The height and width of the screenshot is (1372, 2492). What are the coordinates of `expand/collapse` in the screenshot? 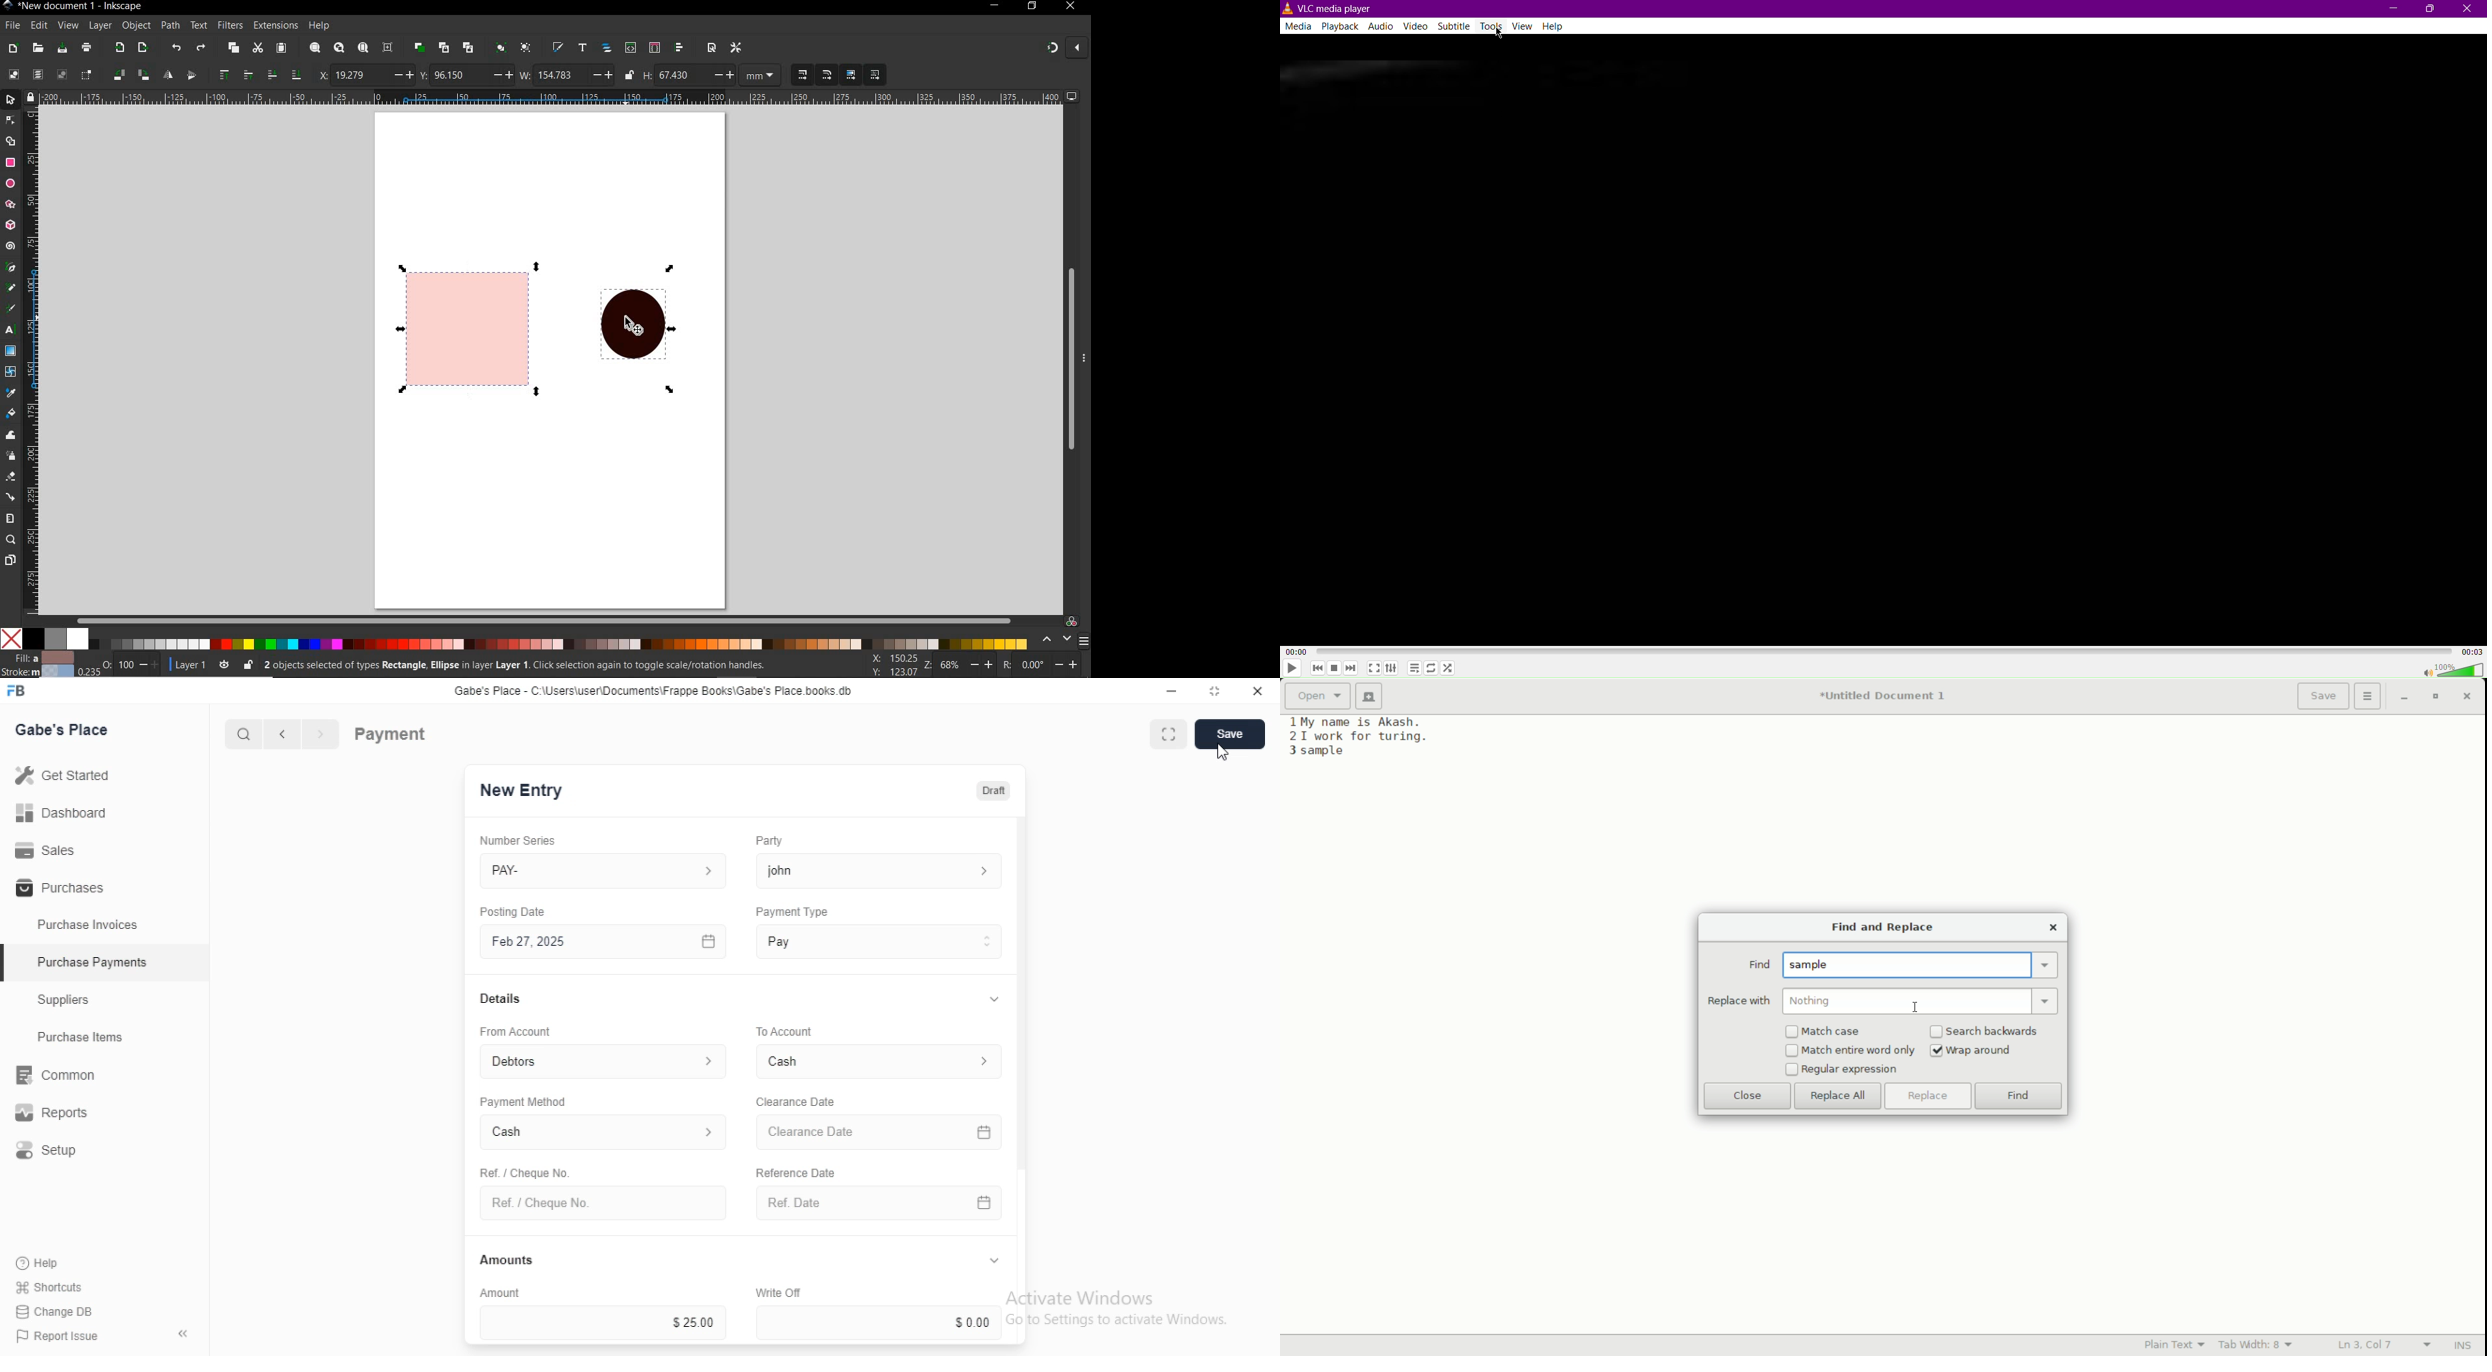 It's located at (990, 1000).